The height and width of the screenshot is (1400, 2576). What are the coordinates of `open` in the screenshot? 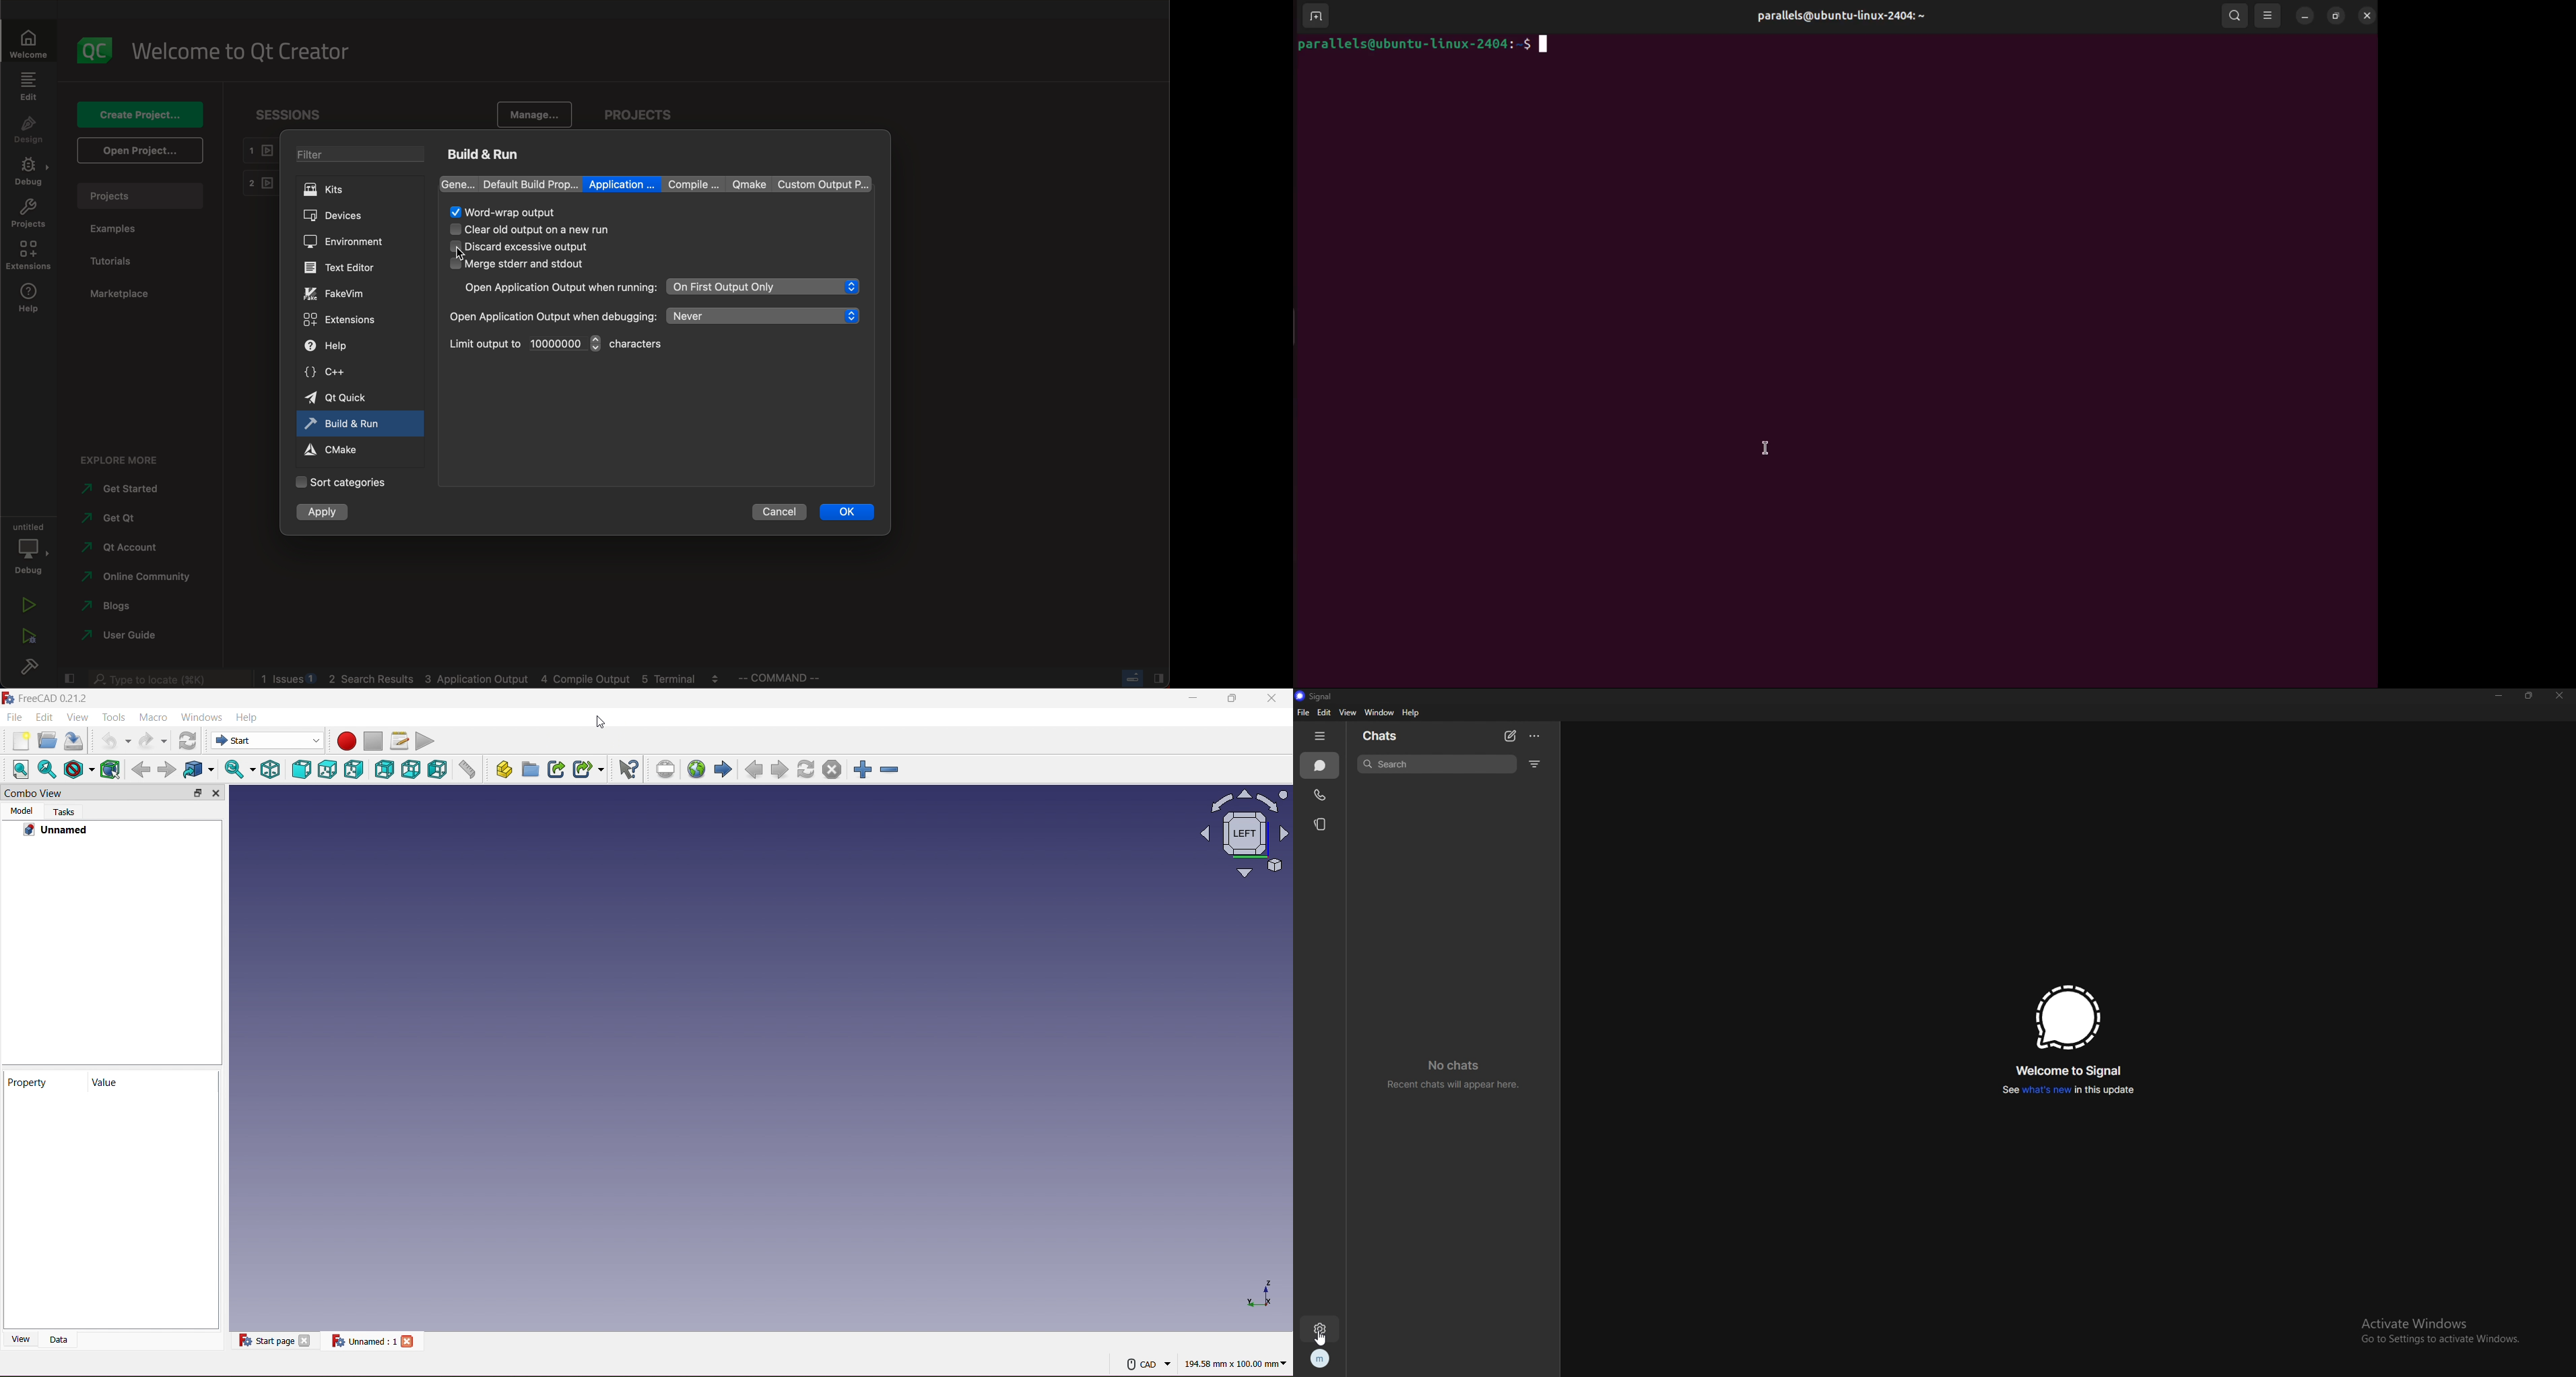 It's located at (138, 150).